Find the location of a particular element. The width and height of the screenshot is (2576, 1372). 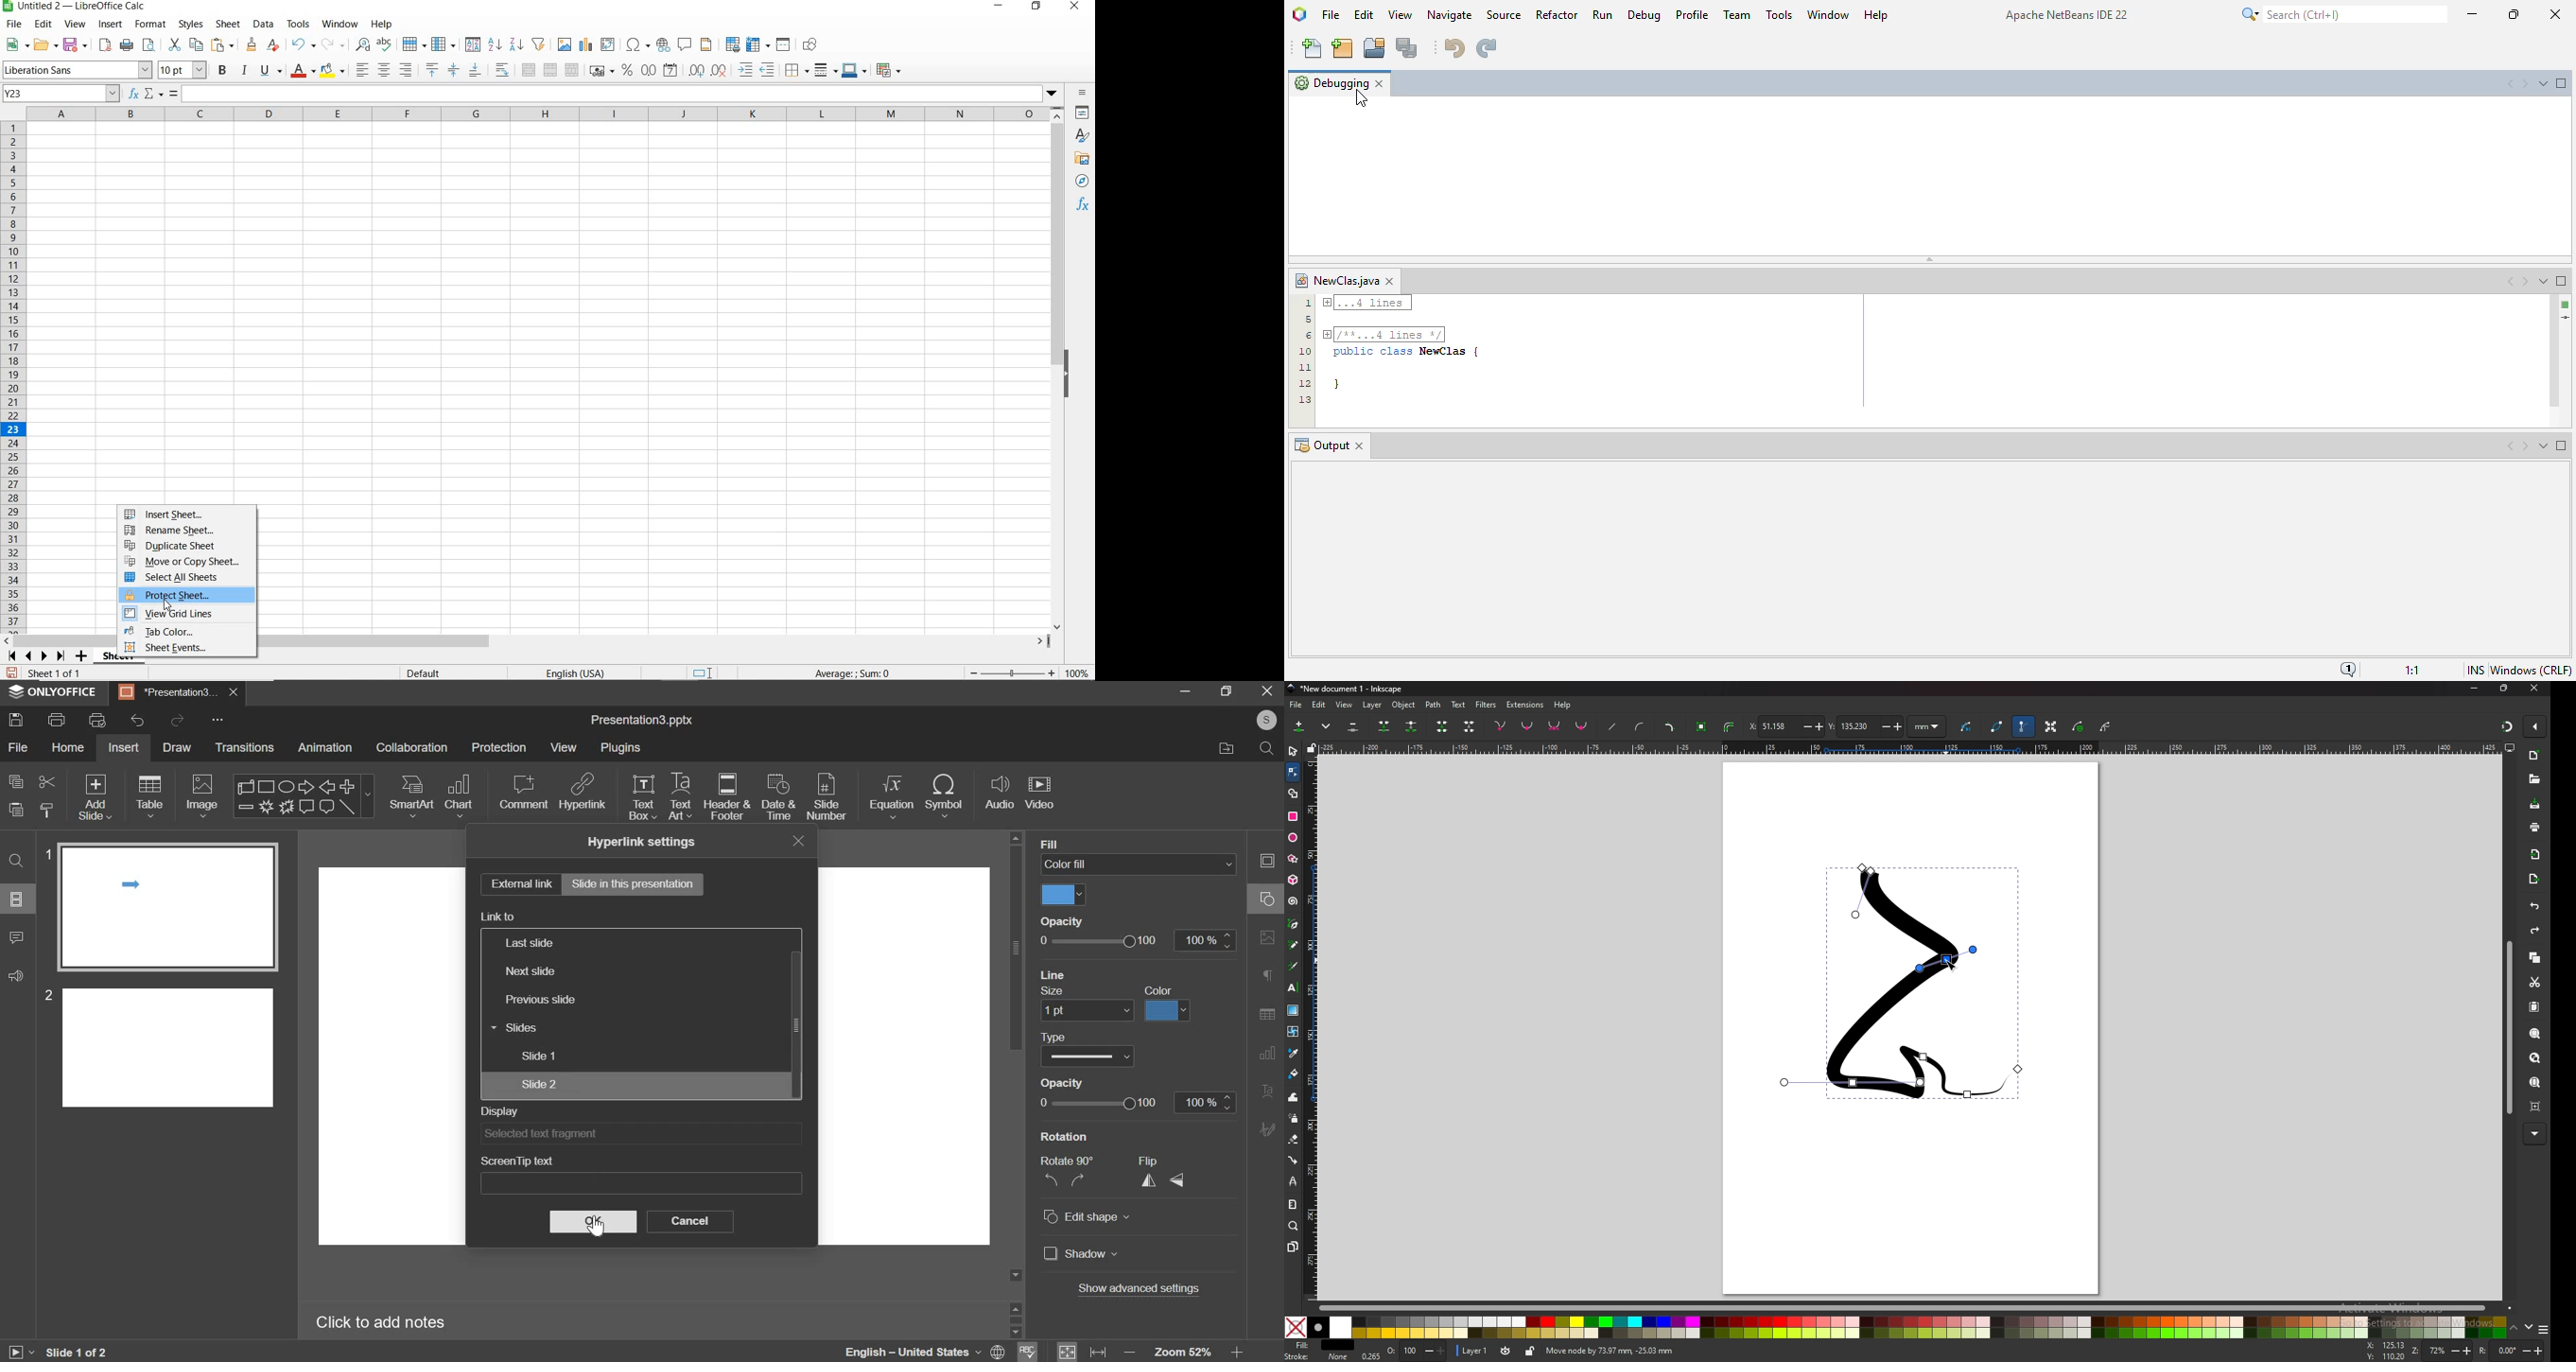

gradient is located at coordinates (1293, 1010).